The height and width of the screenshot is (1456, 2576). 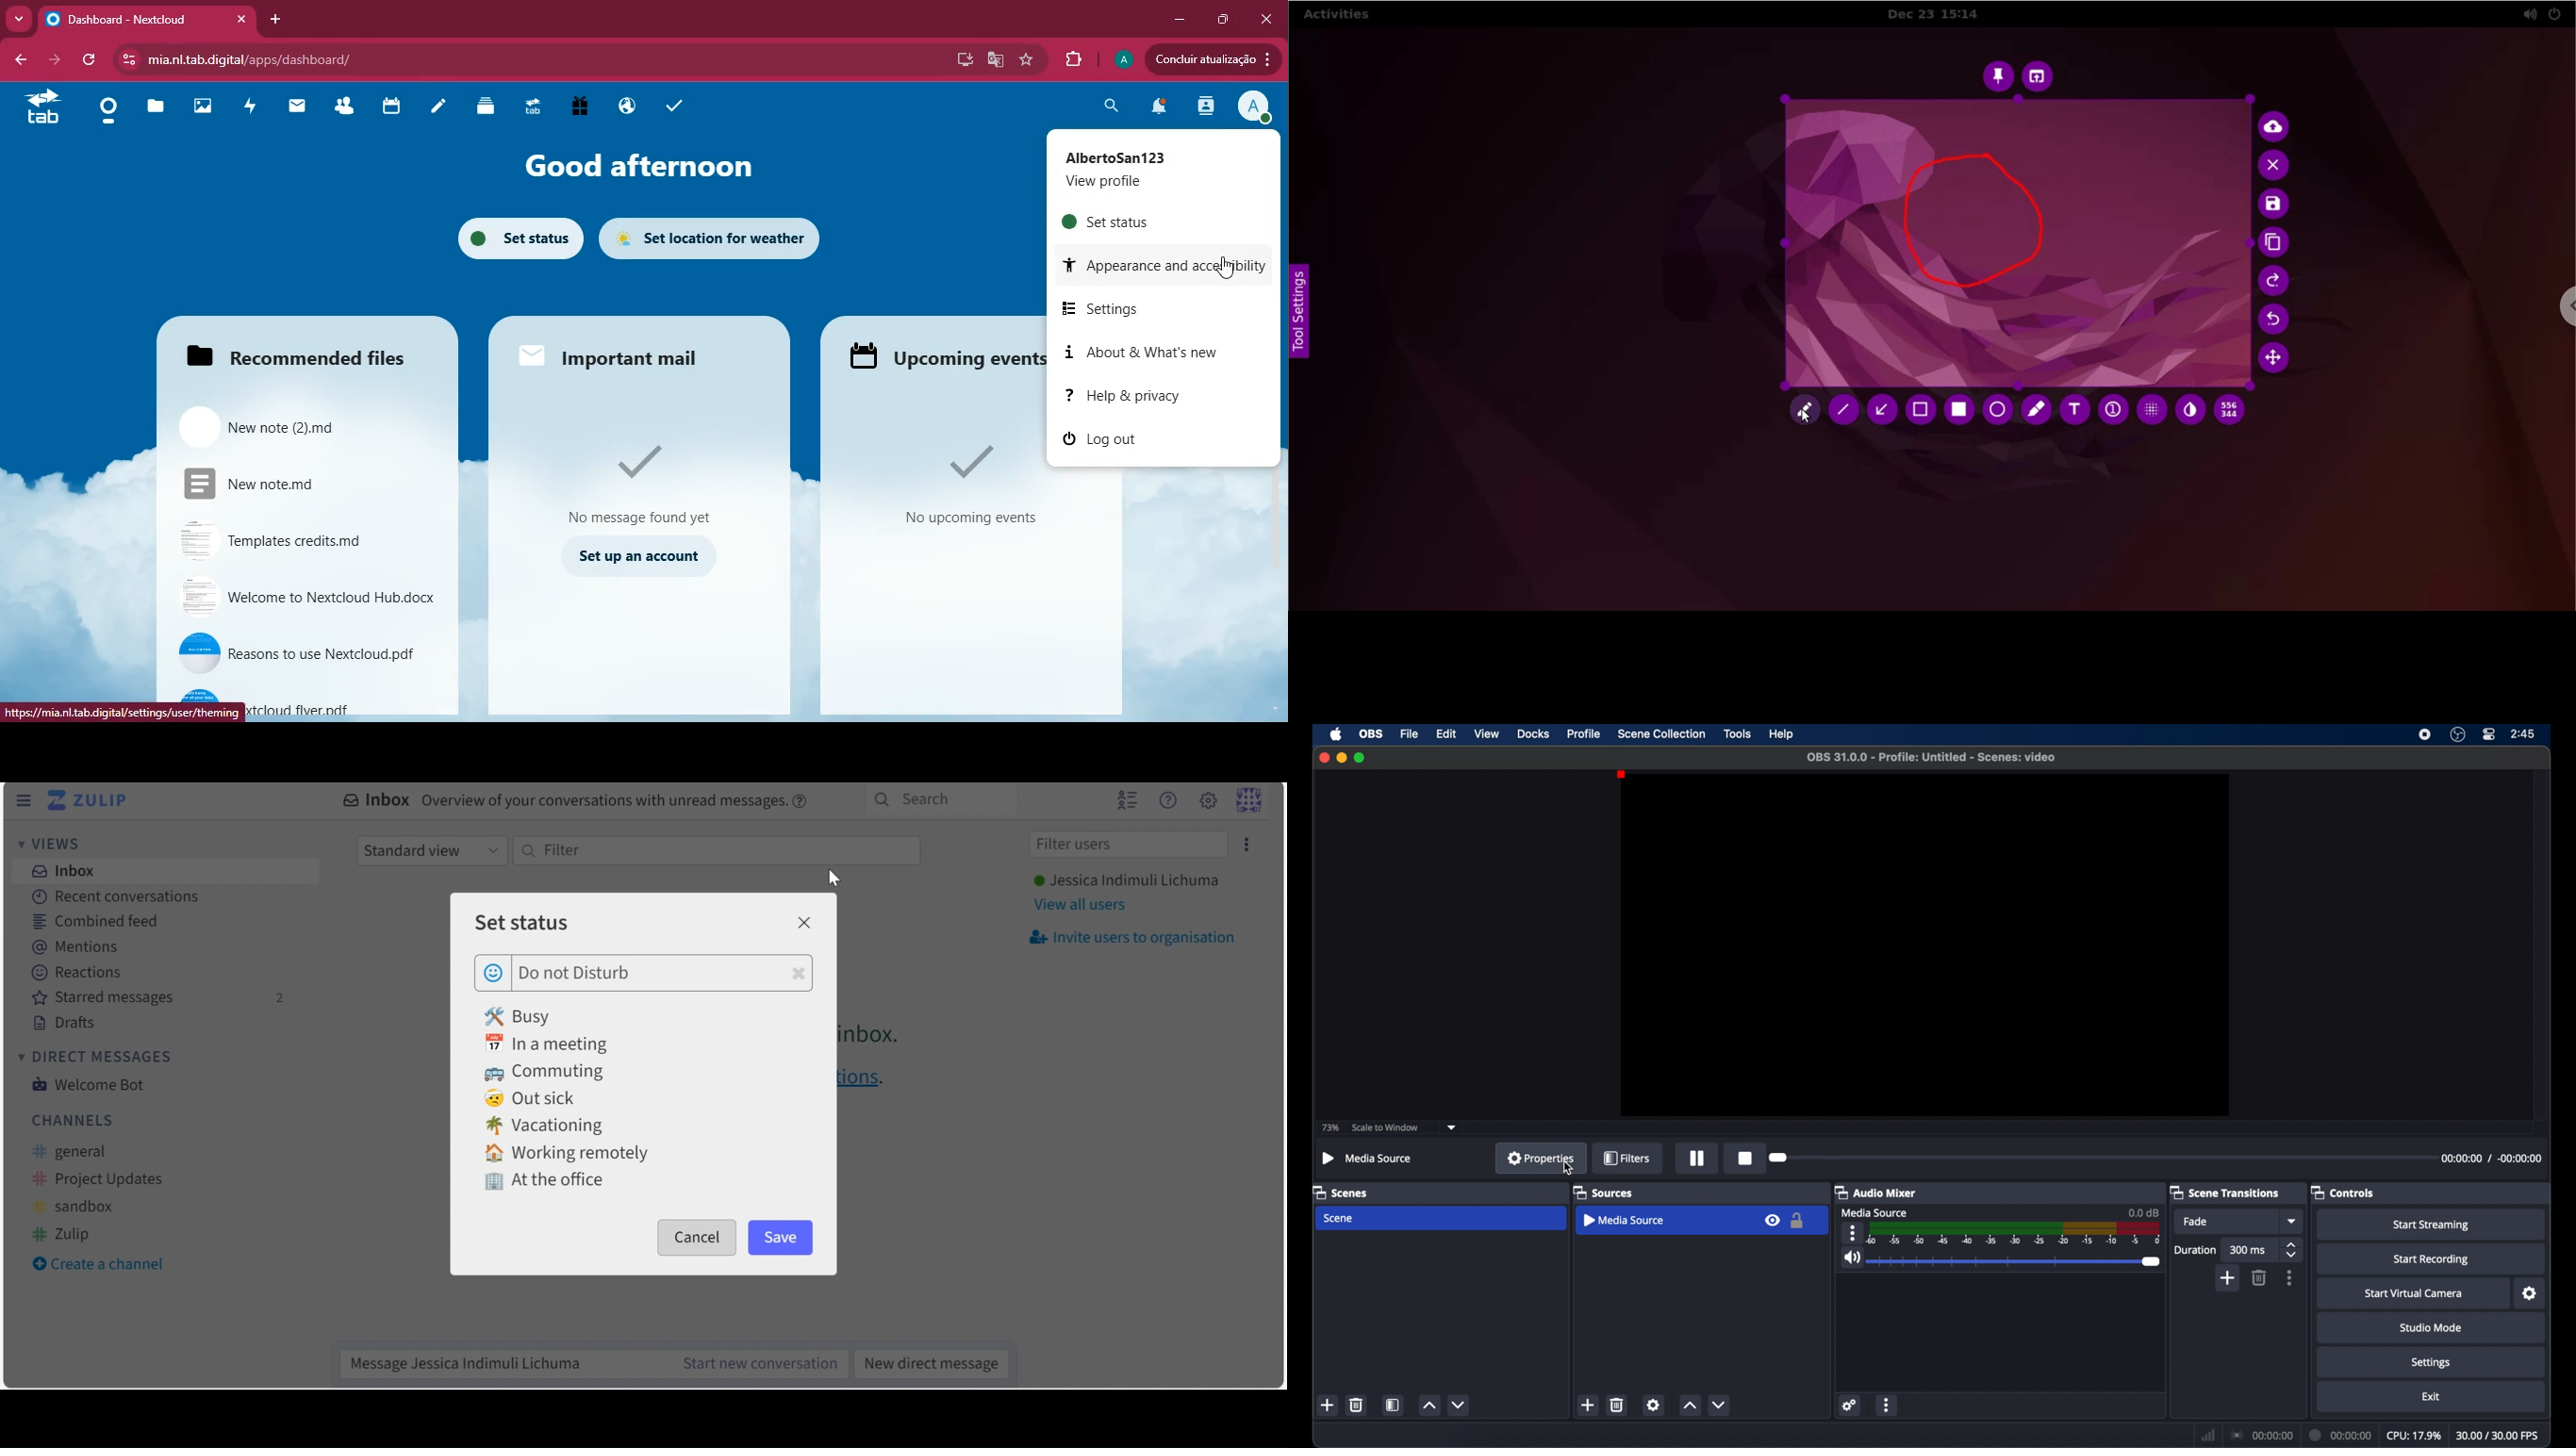 What do you see at coordinates (1393, 1405) in the screenshot?
I see `scene filters` at bounding box center [1393, 1405].